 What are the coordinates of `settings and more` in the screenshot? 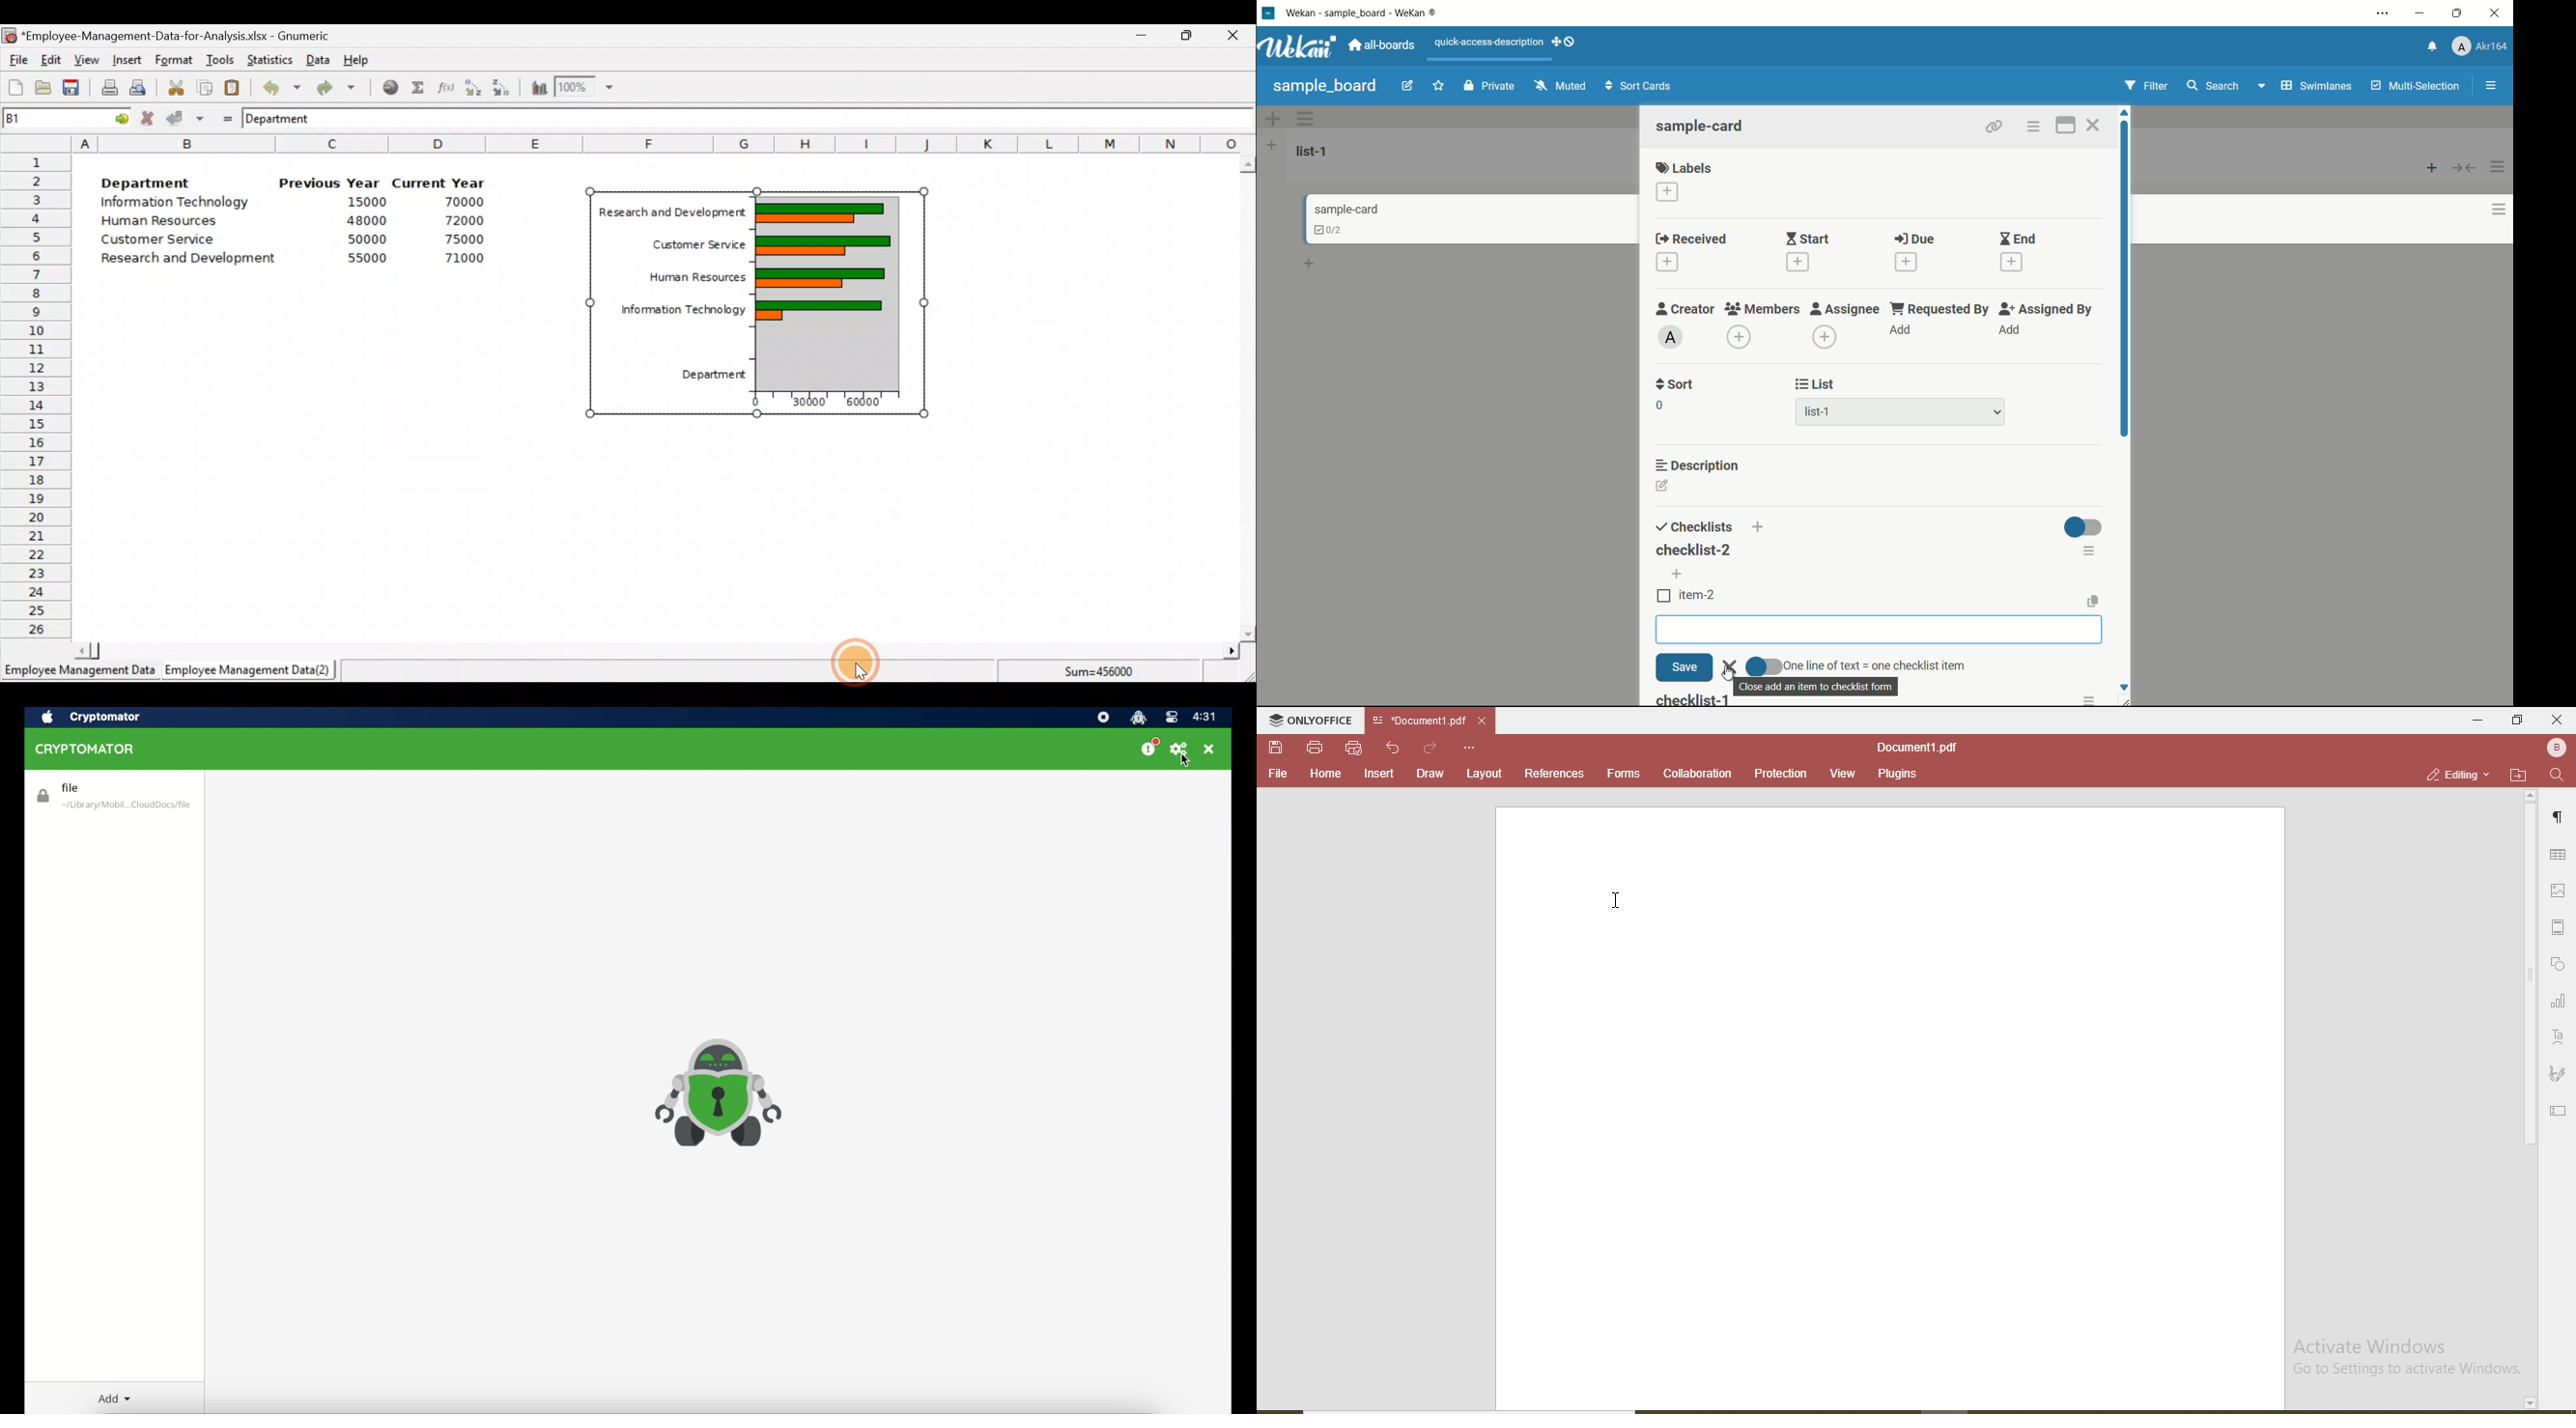 It's located at (2385, 14).